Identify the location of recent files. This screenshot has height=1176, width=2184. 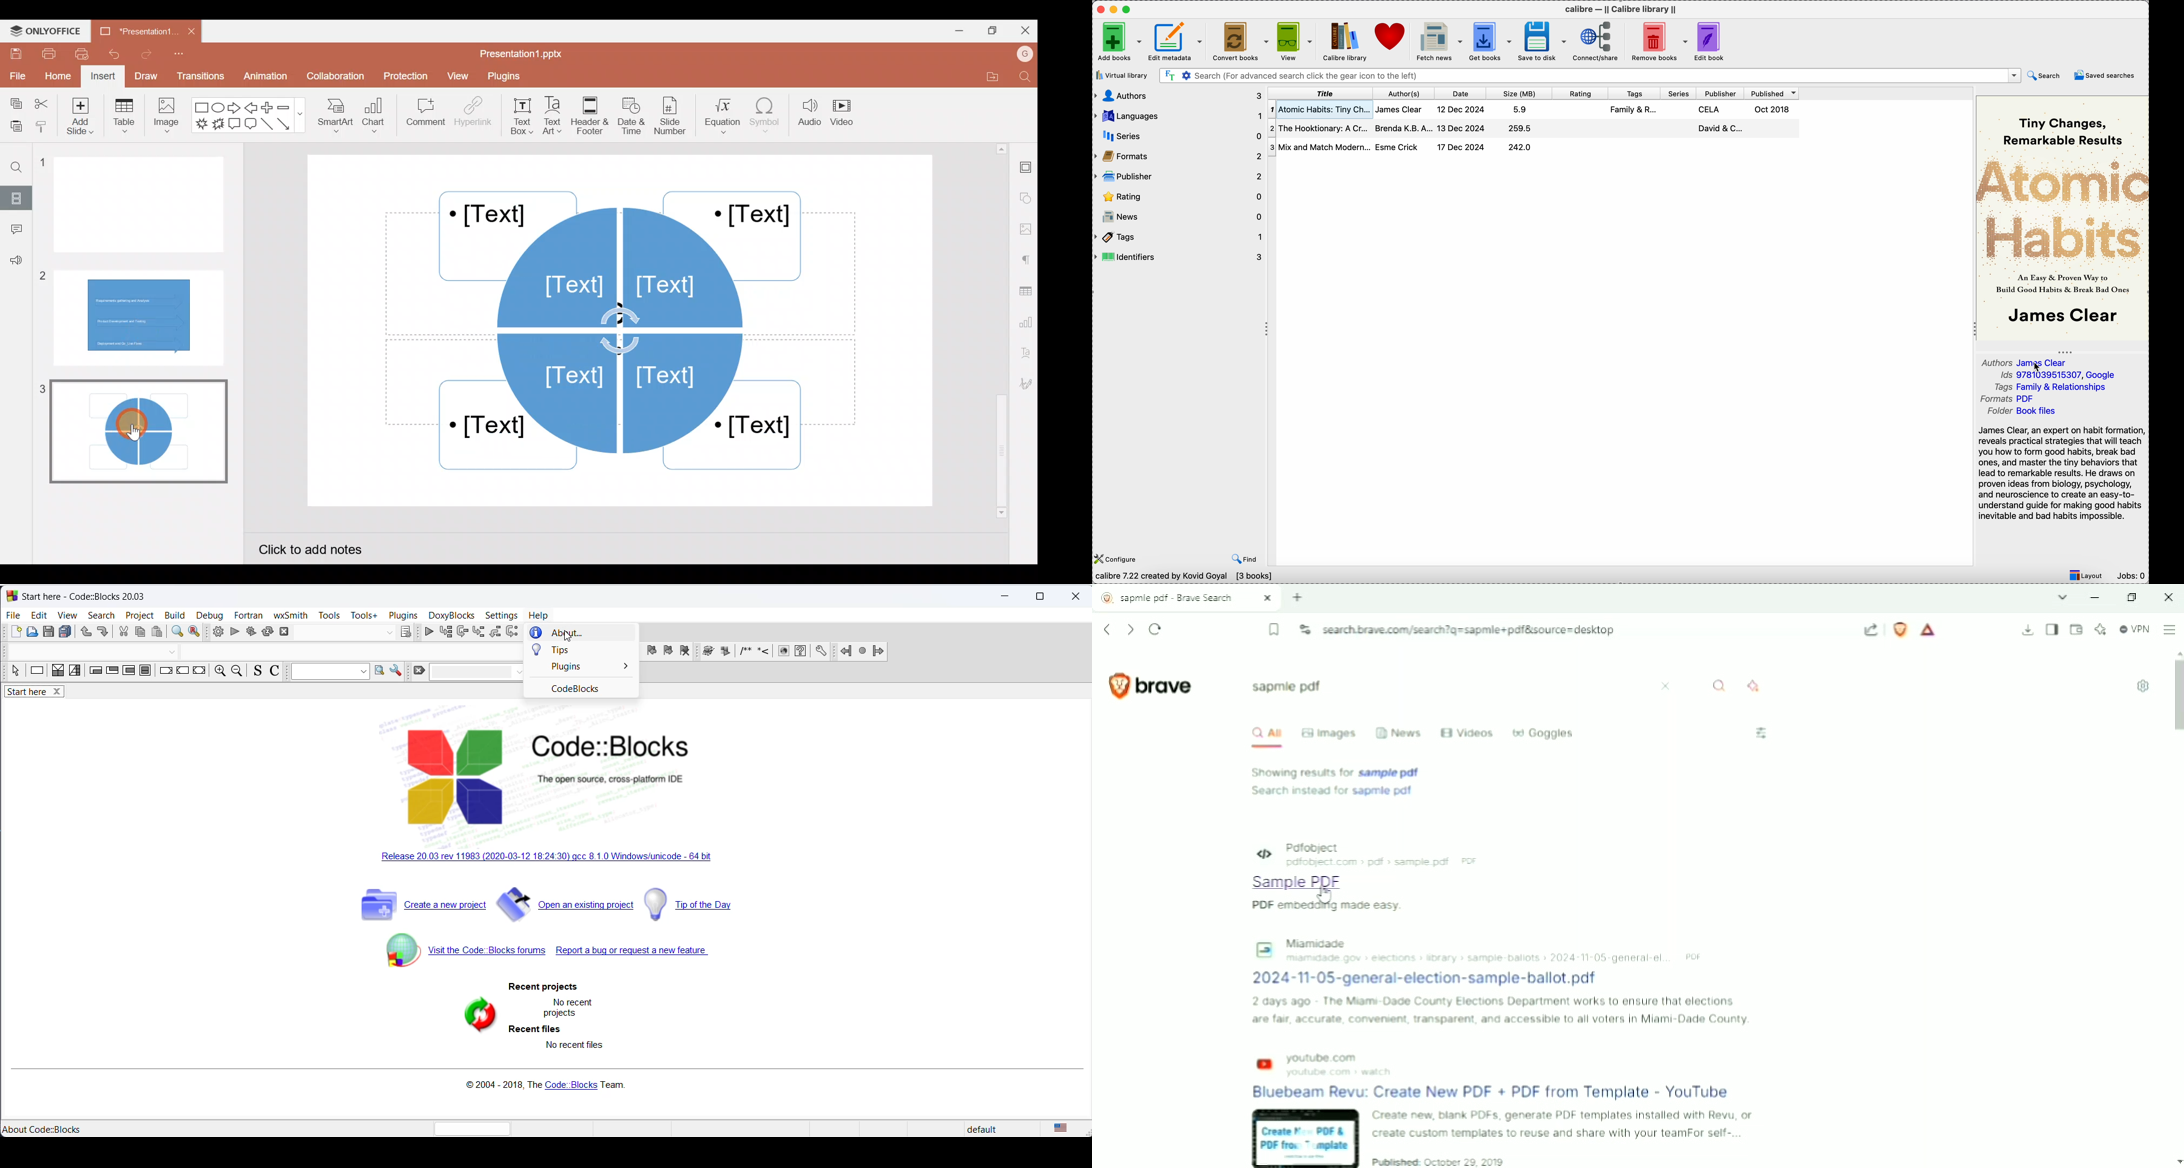
(534, 1030).